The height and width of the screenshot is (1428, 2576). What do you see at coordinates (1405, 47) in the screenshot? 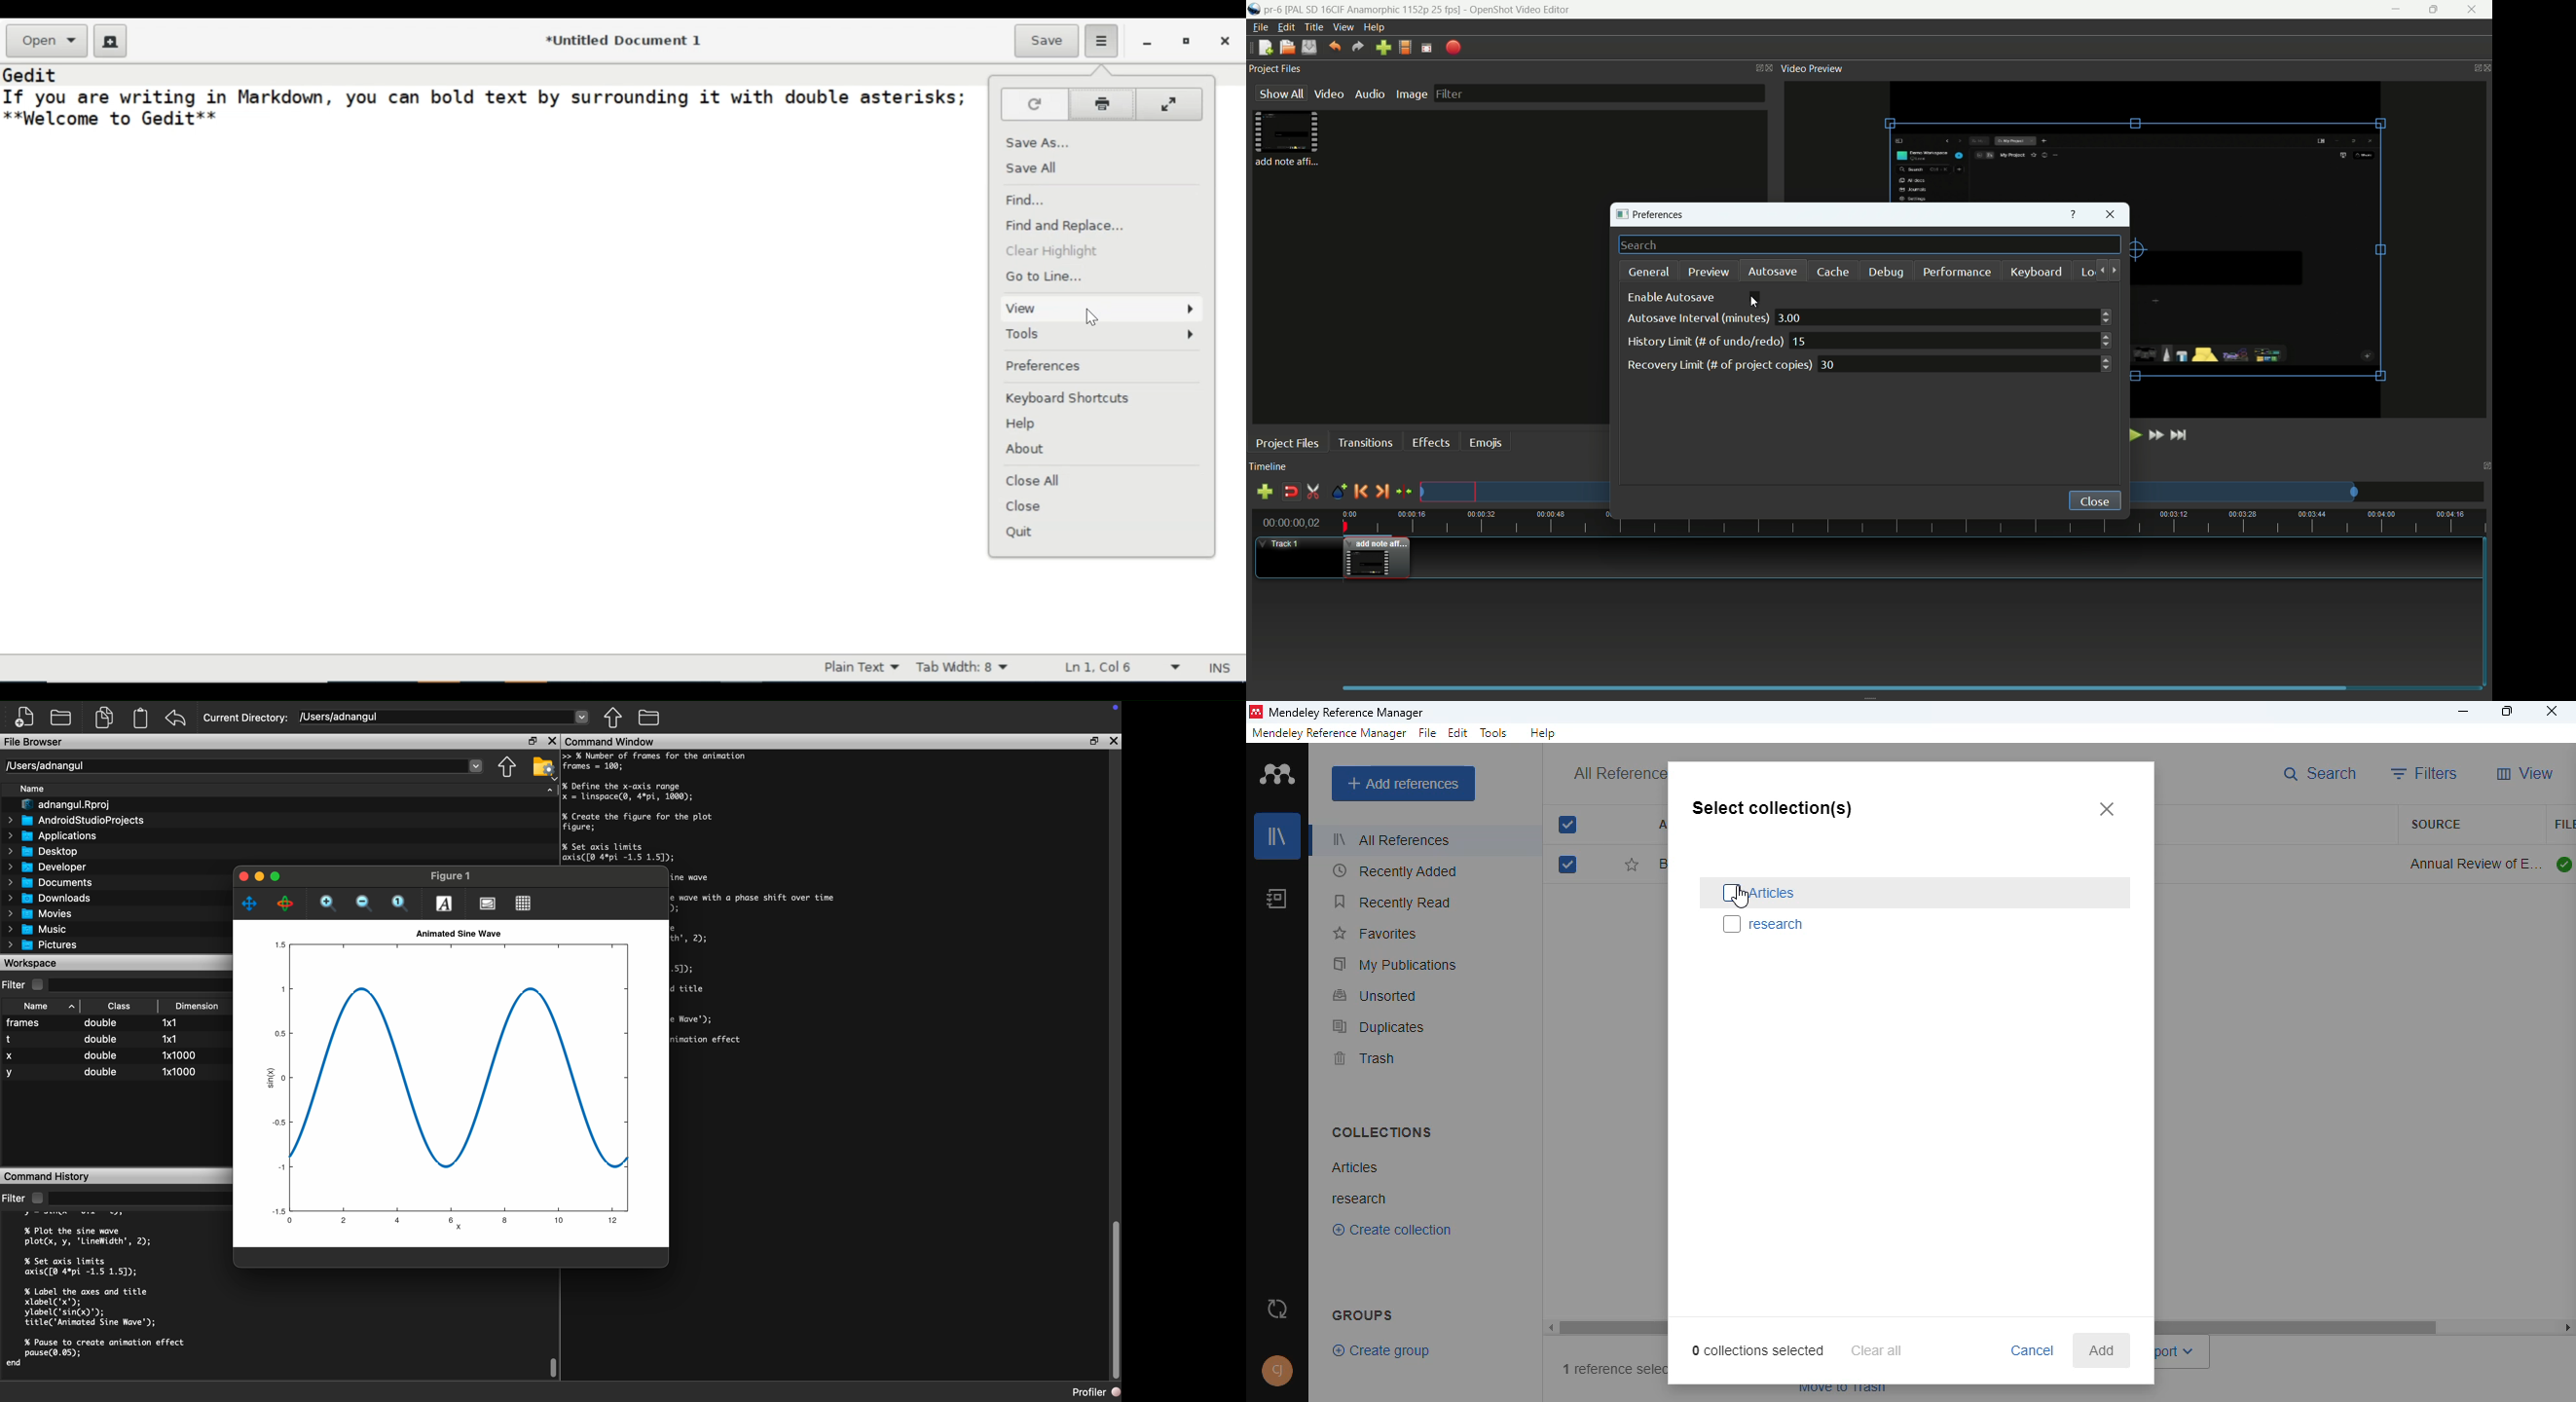
I see `profile` at bounding box center [1405, 47].